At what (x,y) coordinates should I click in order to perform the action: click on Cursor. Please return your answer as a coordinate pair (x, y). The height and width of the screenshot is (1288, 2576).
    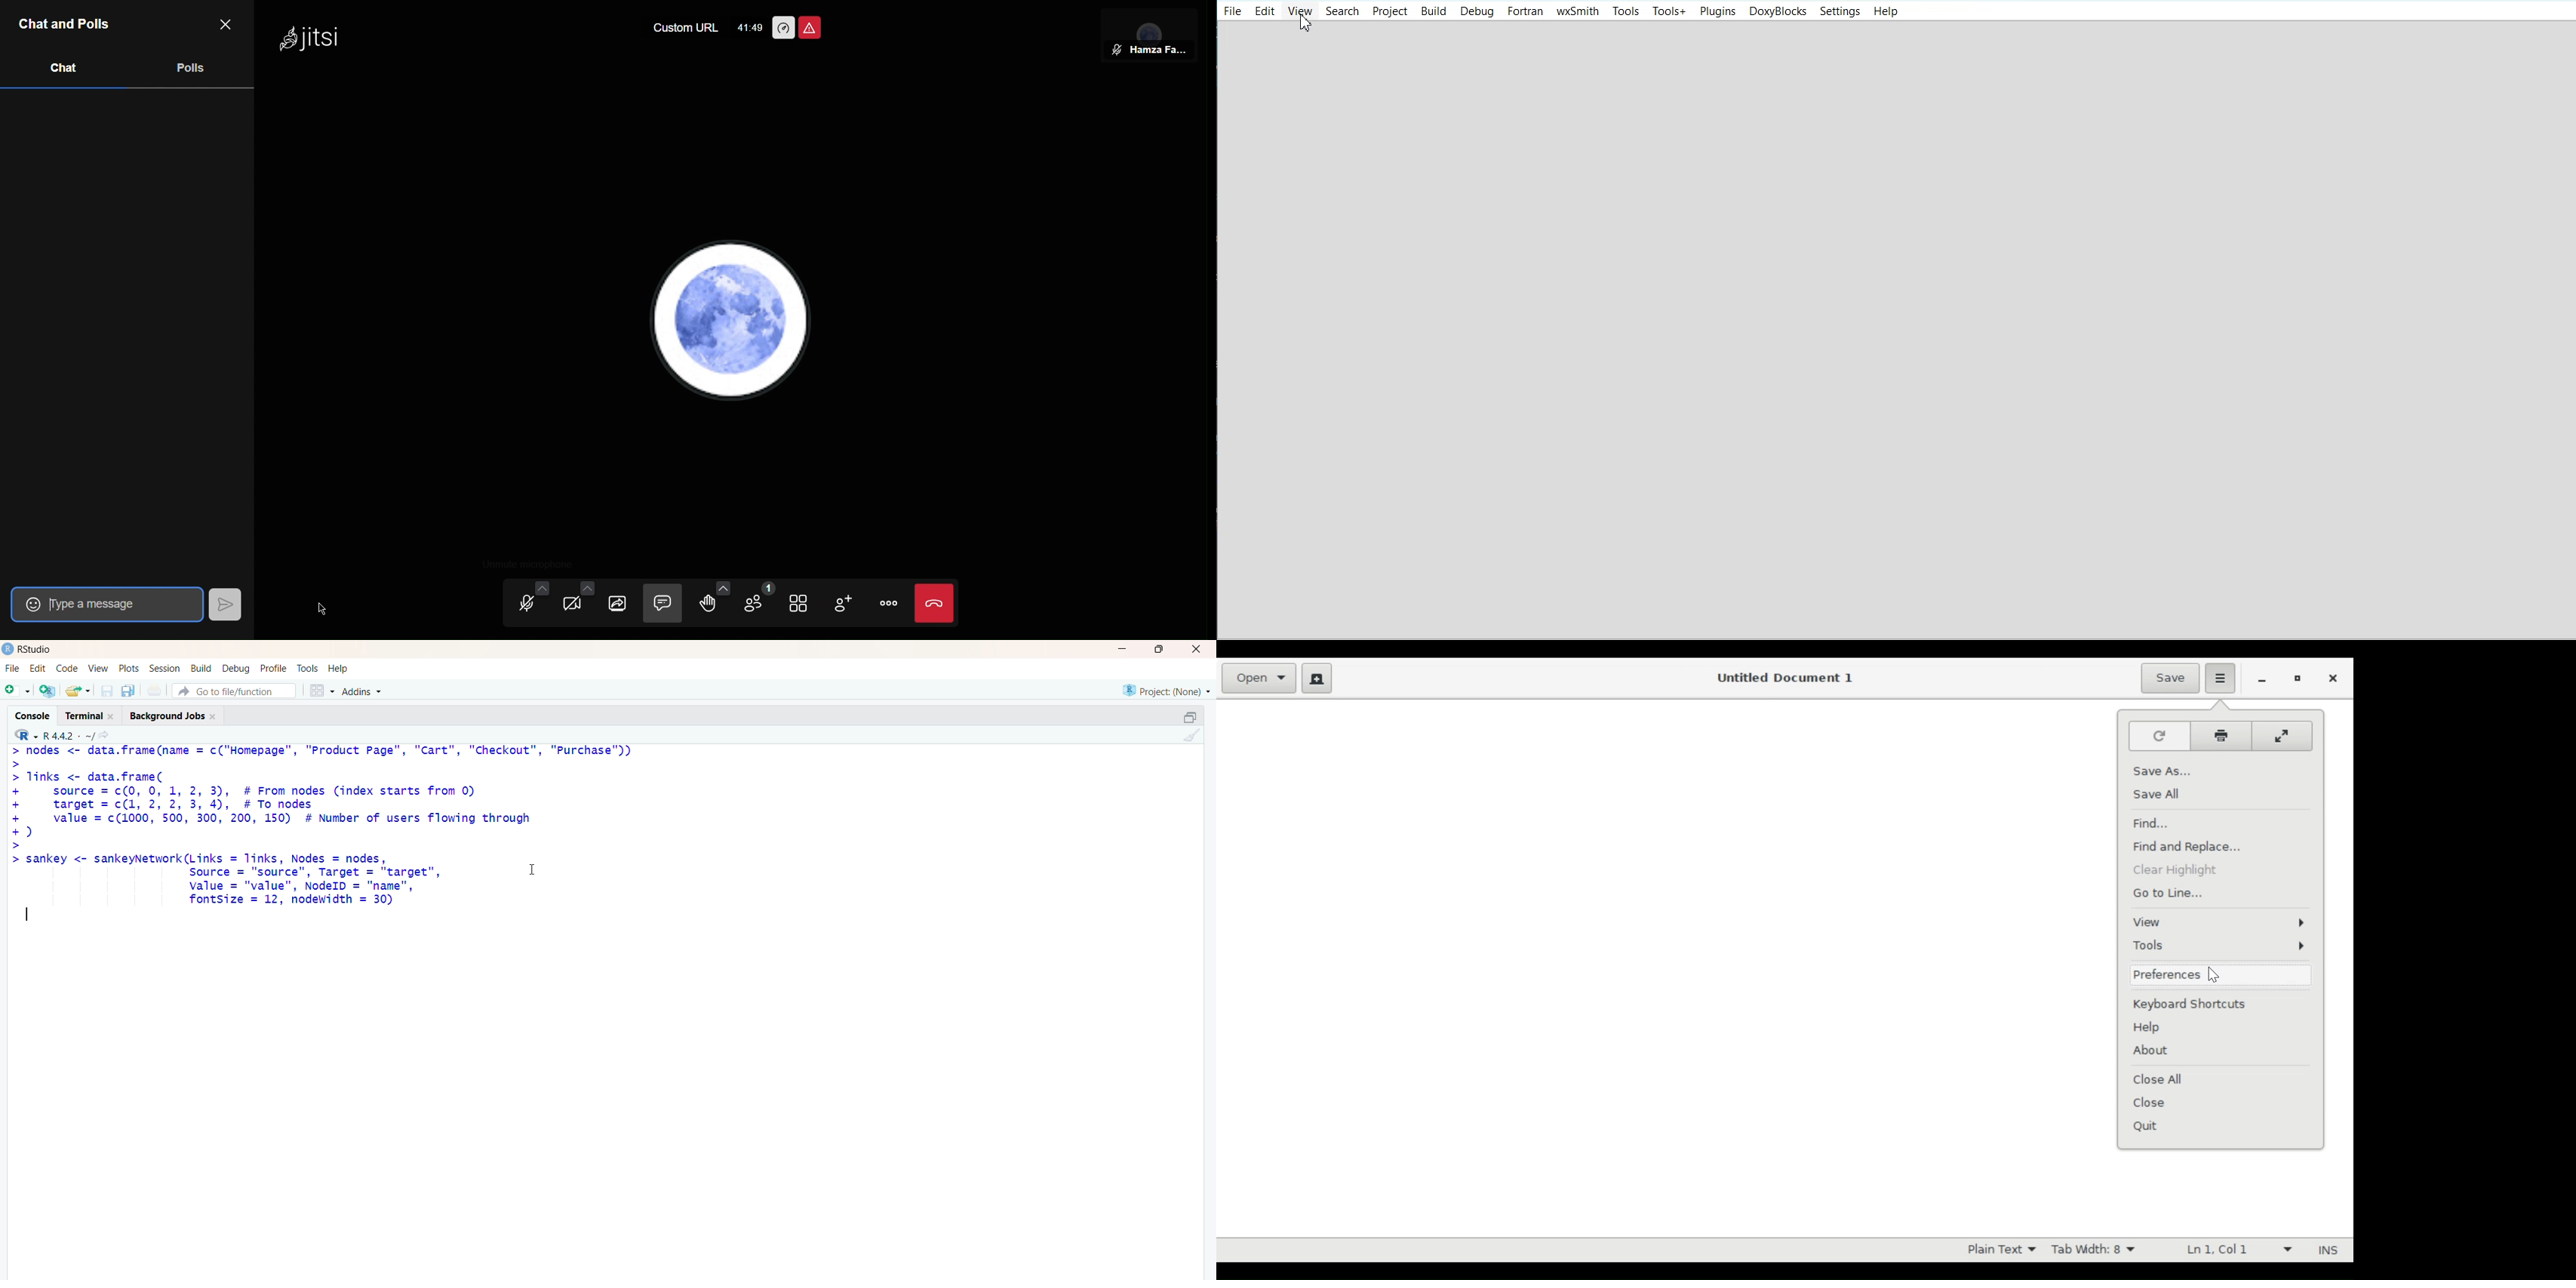
    Looking at the image, I should click on (1307, 23).